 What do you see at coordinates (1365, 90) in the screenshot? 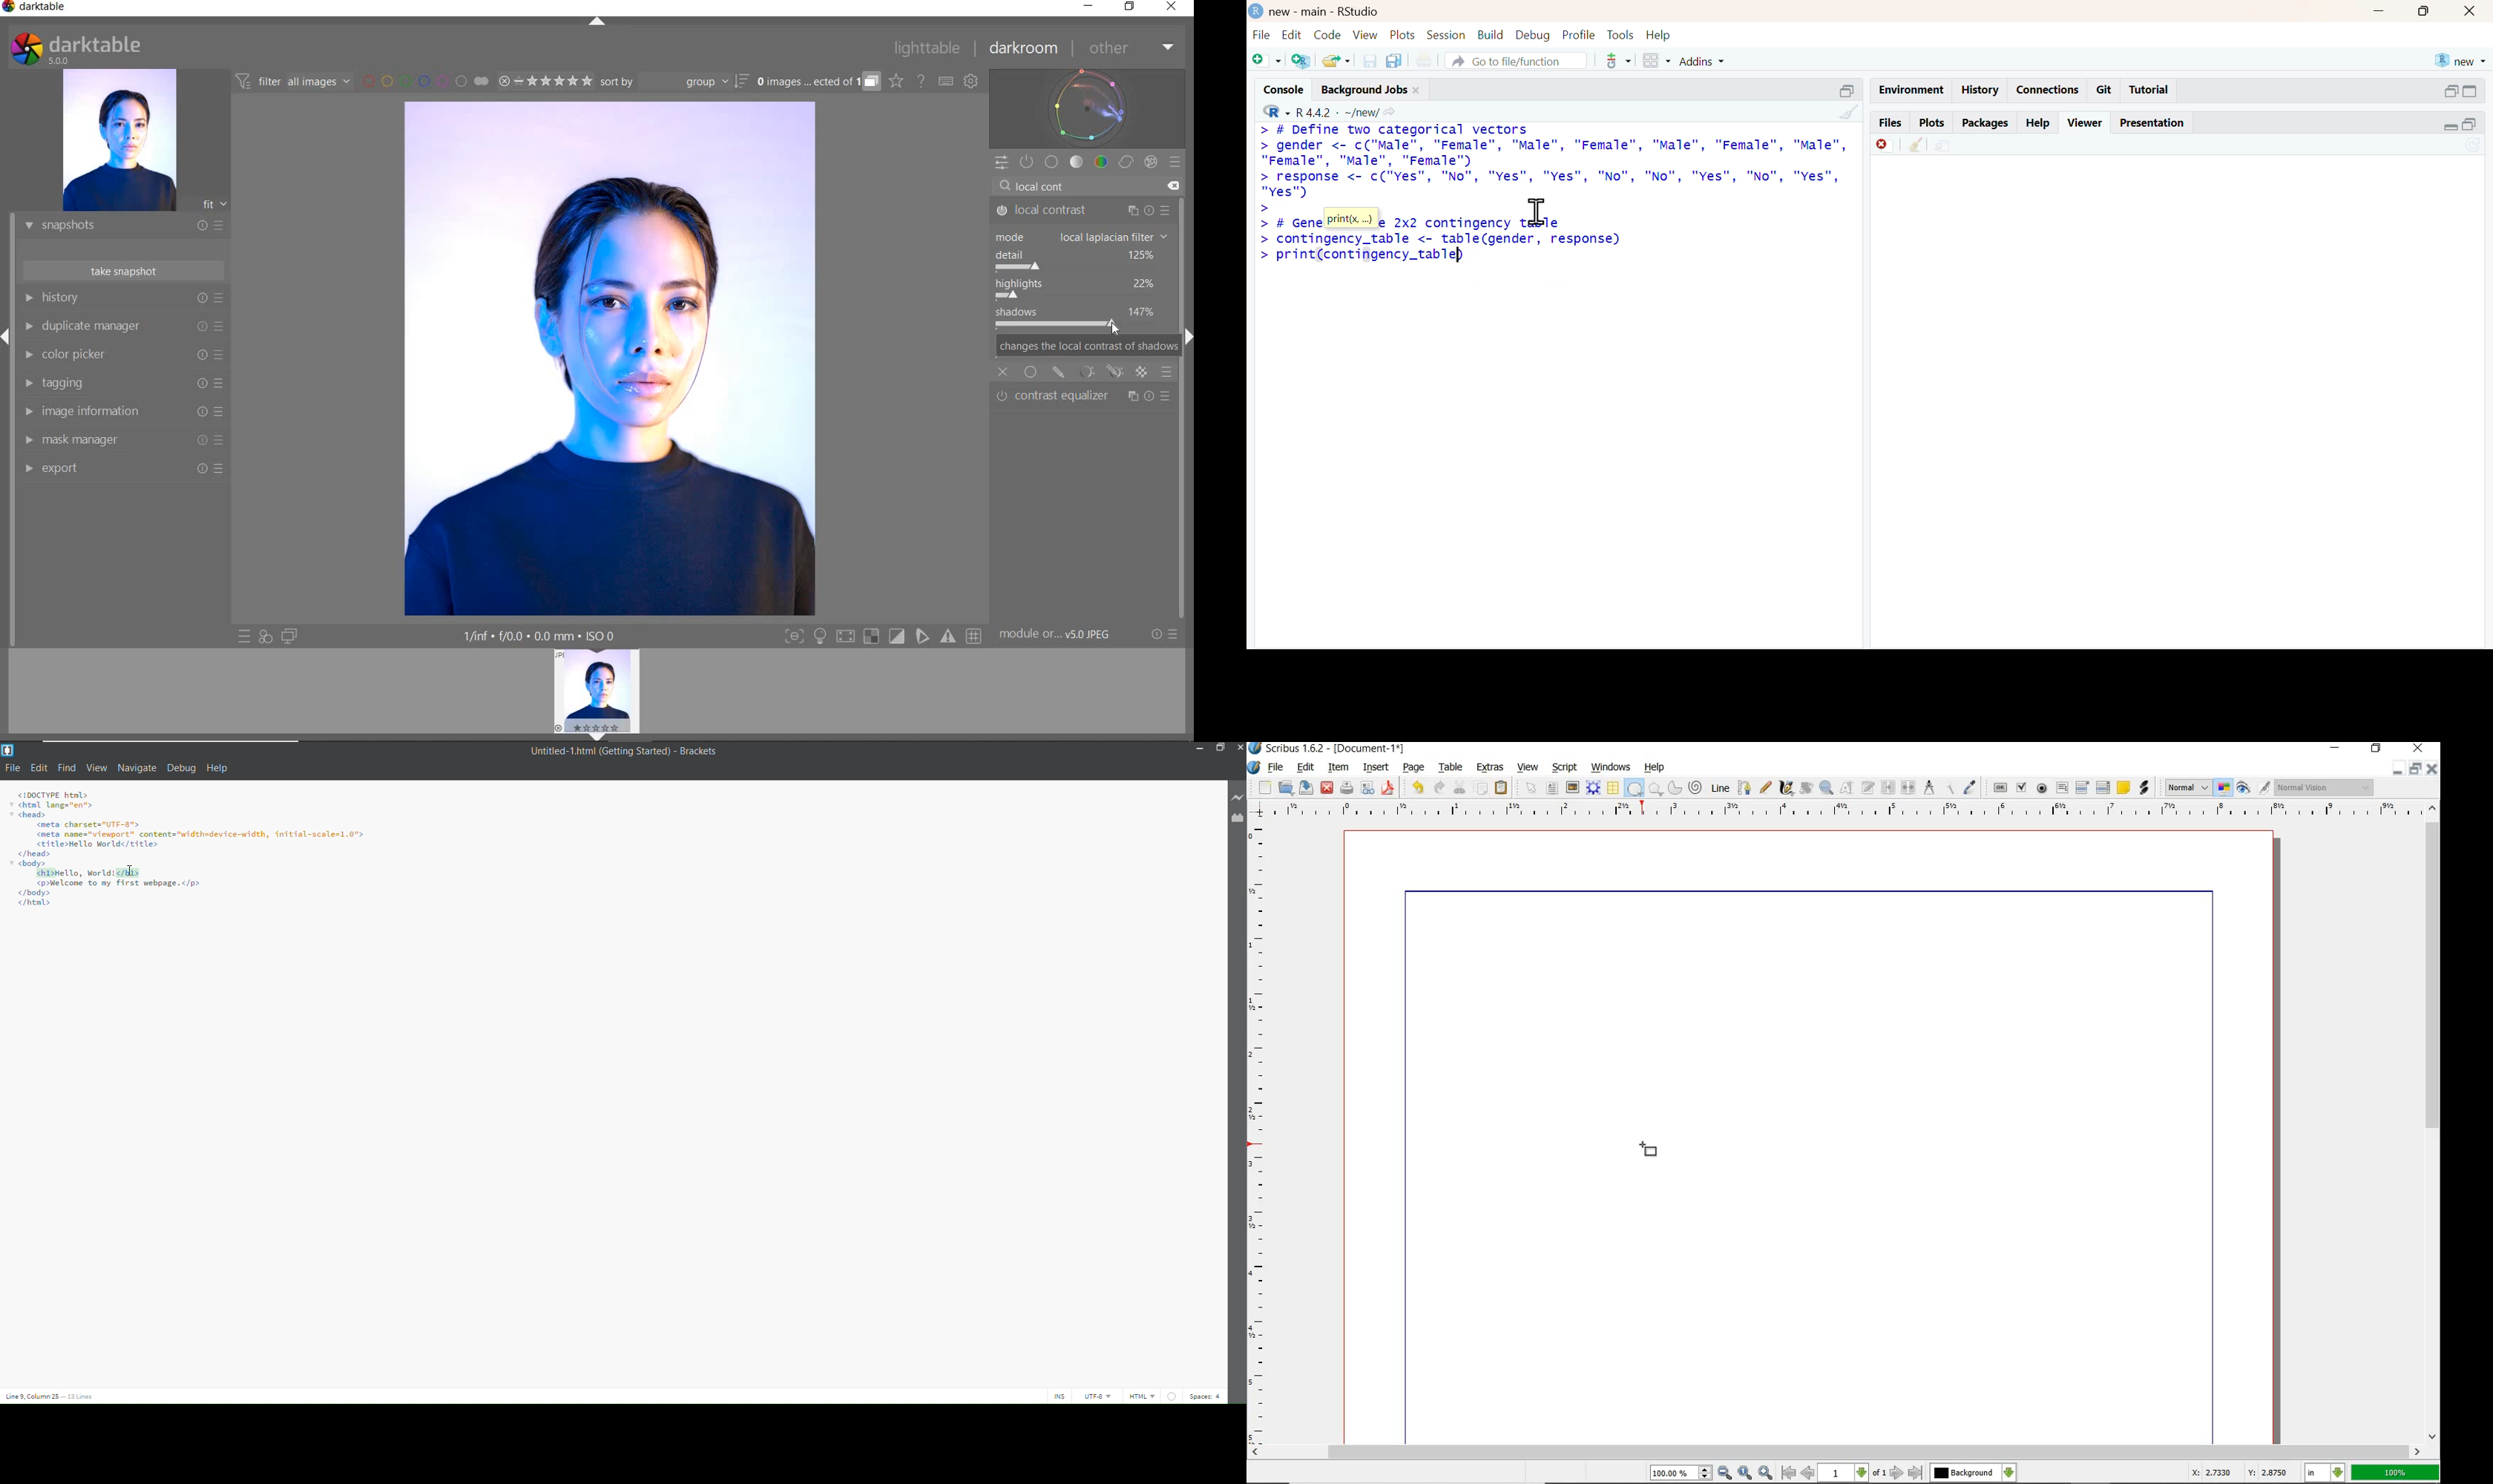
I see `background jobs` at bounding box center [1365, 90].